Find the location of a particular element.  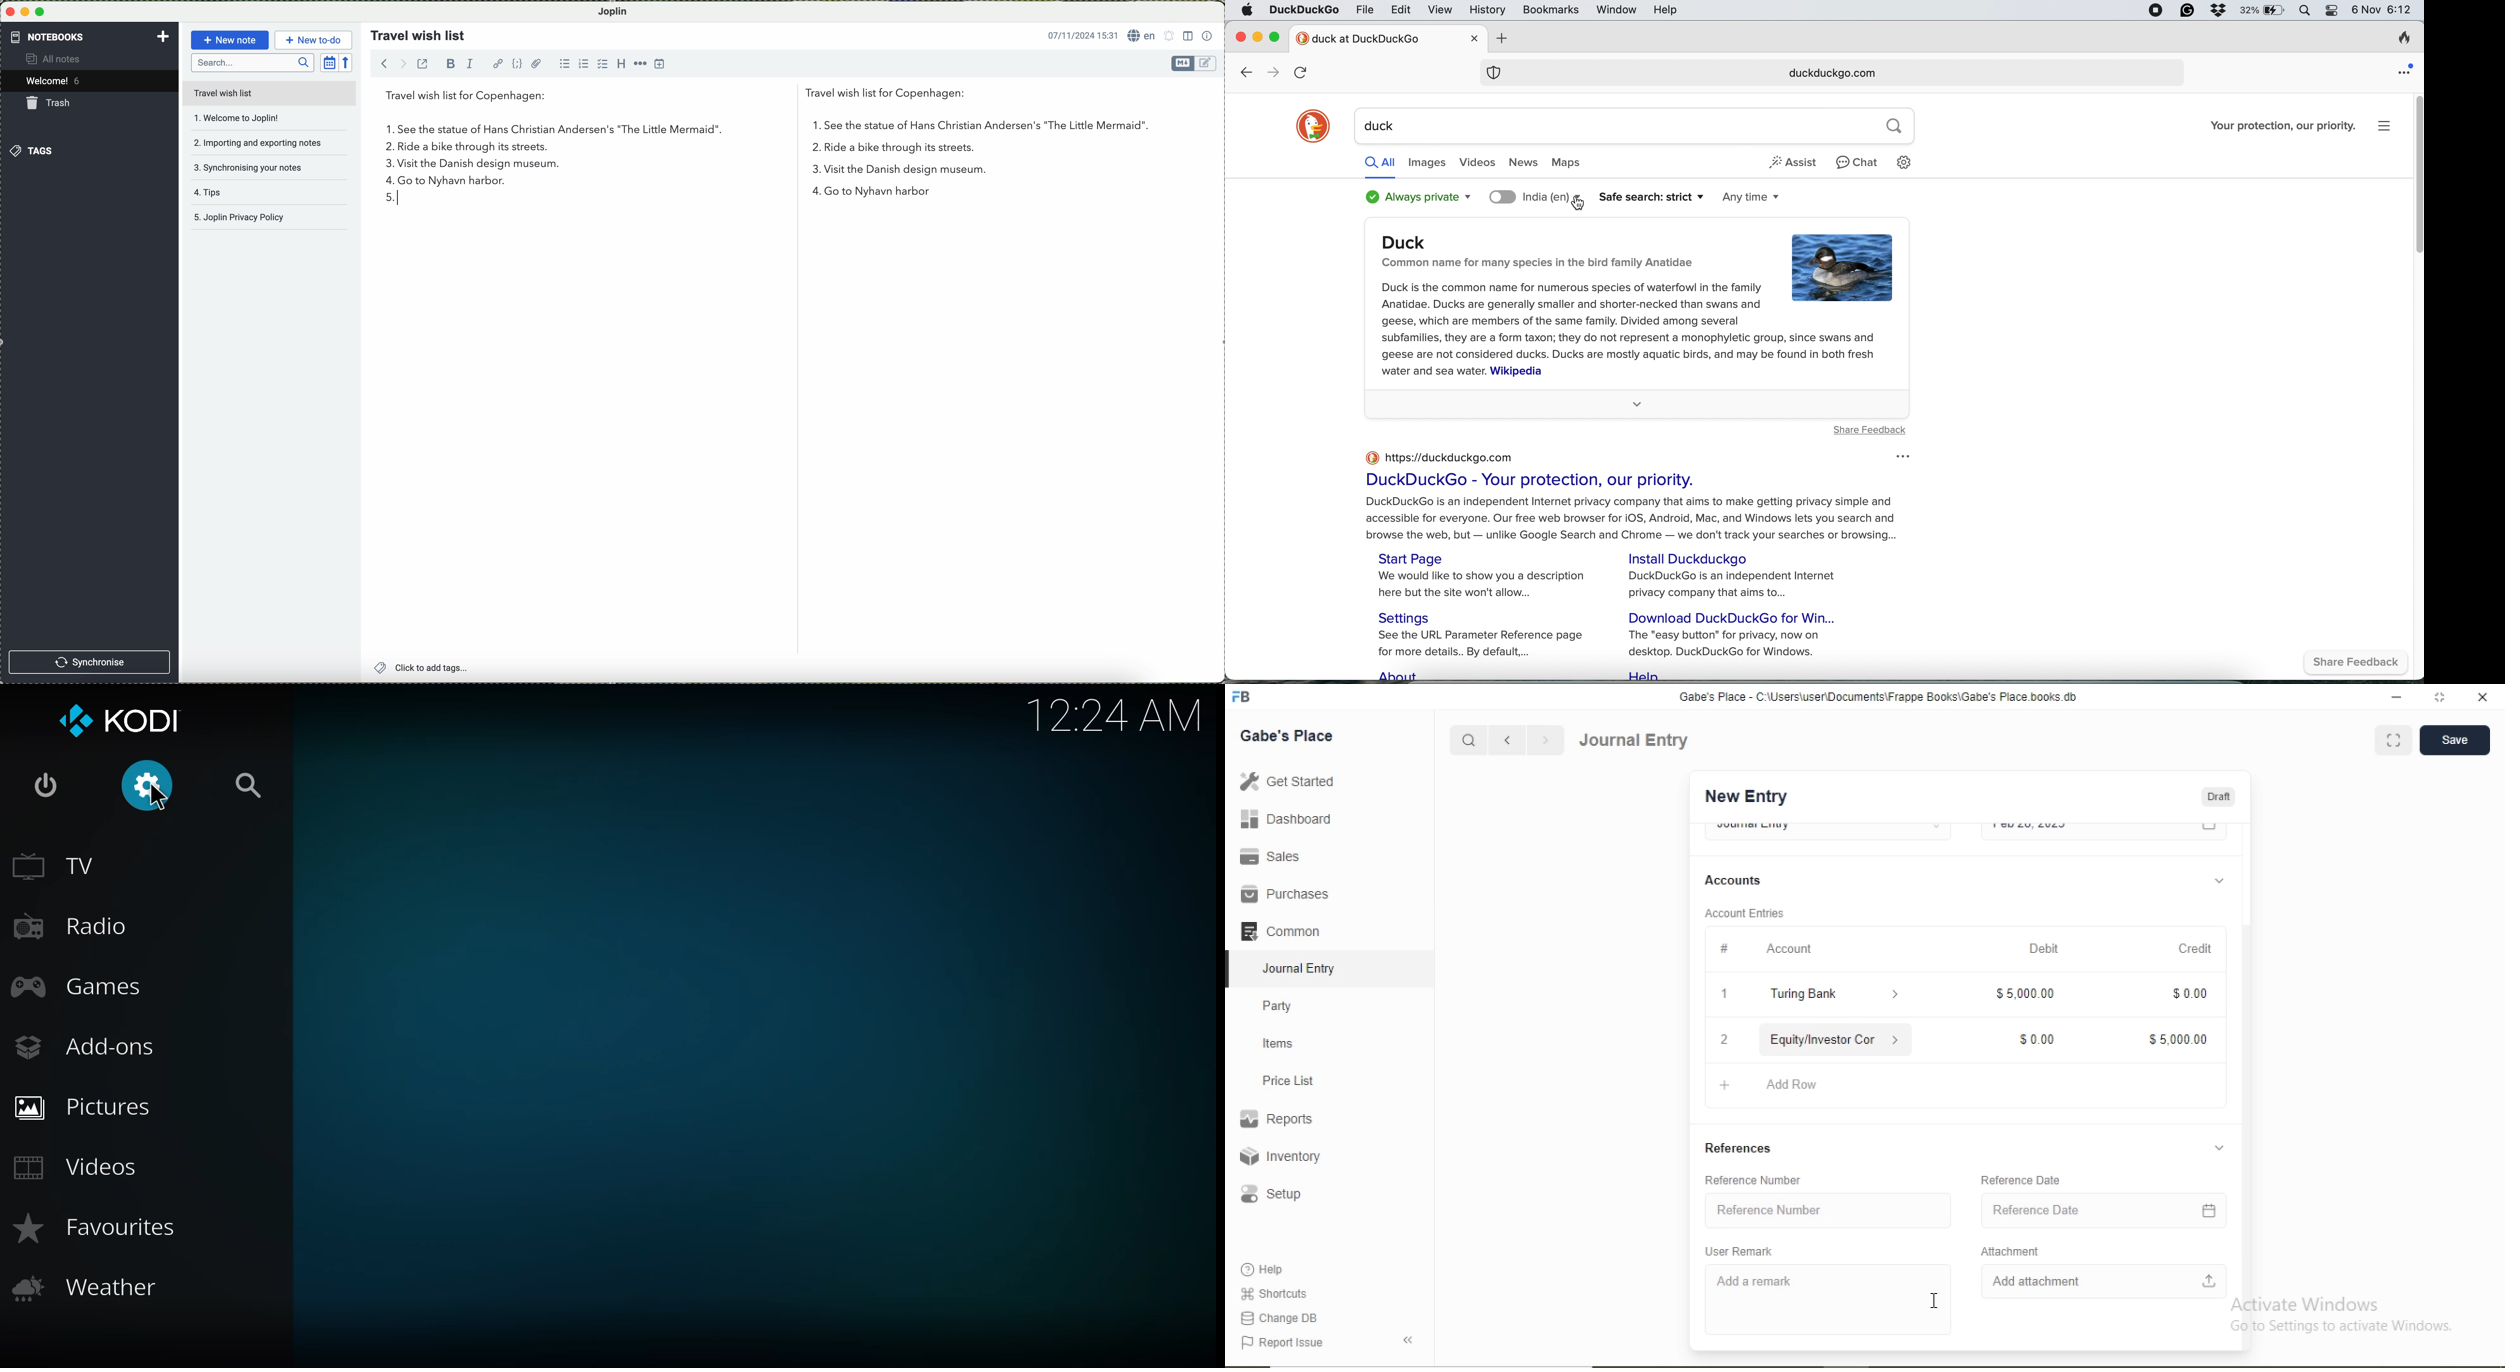

toggle sort order field is located at coordinates (329, 62).